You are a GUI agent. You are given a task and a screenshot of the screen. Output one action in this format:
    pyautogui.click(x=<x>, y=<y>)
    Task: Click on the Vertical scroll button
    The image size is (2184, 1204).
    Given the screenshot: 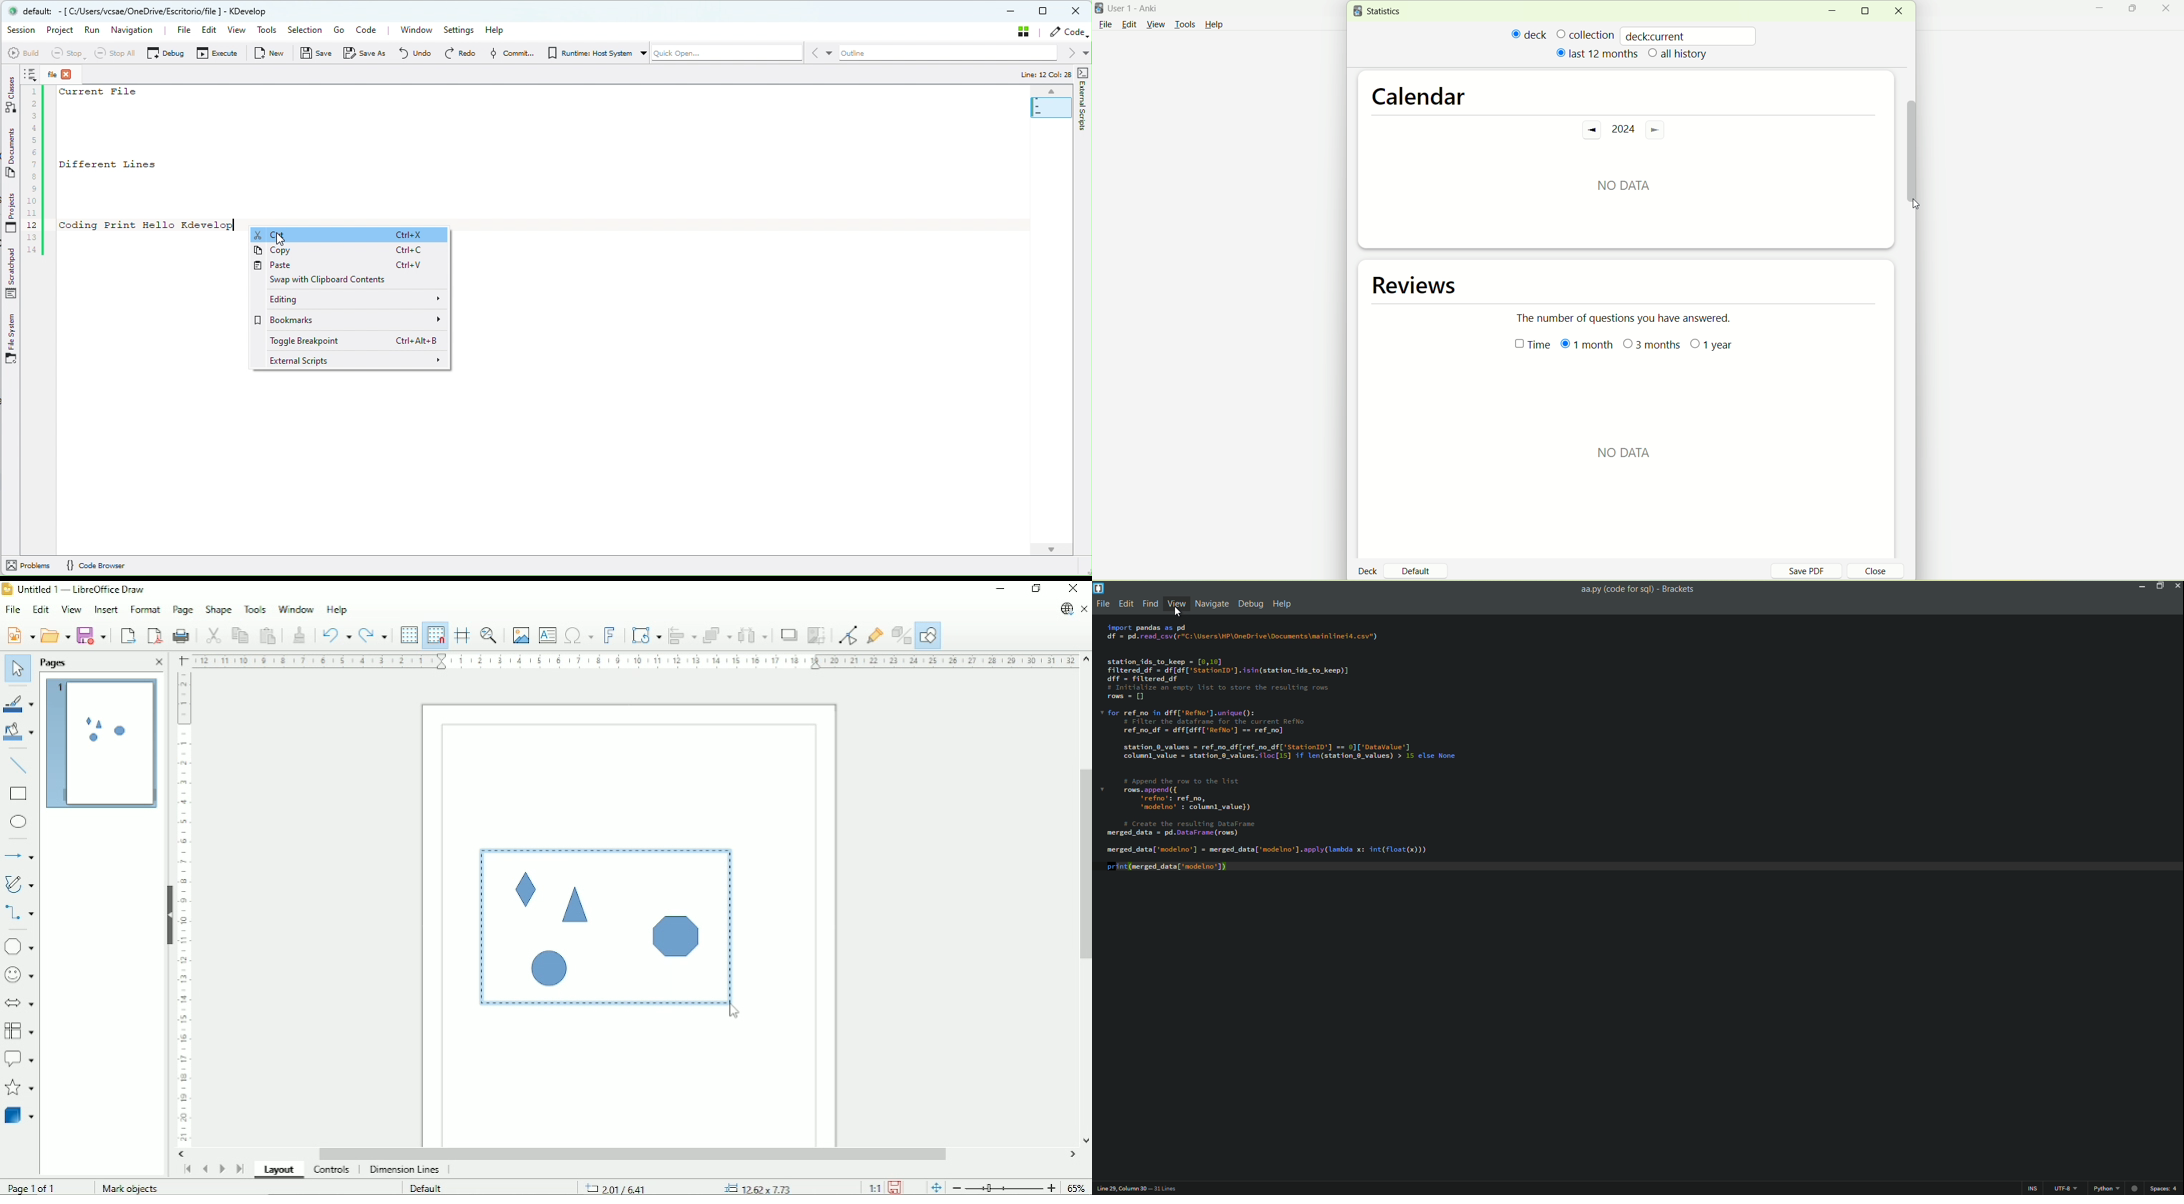 What is the action you would take?
    pyautogui.click(x=1085, y=658)
    